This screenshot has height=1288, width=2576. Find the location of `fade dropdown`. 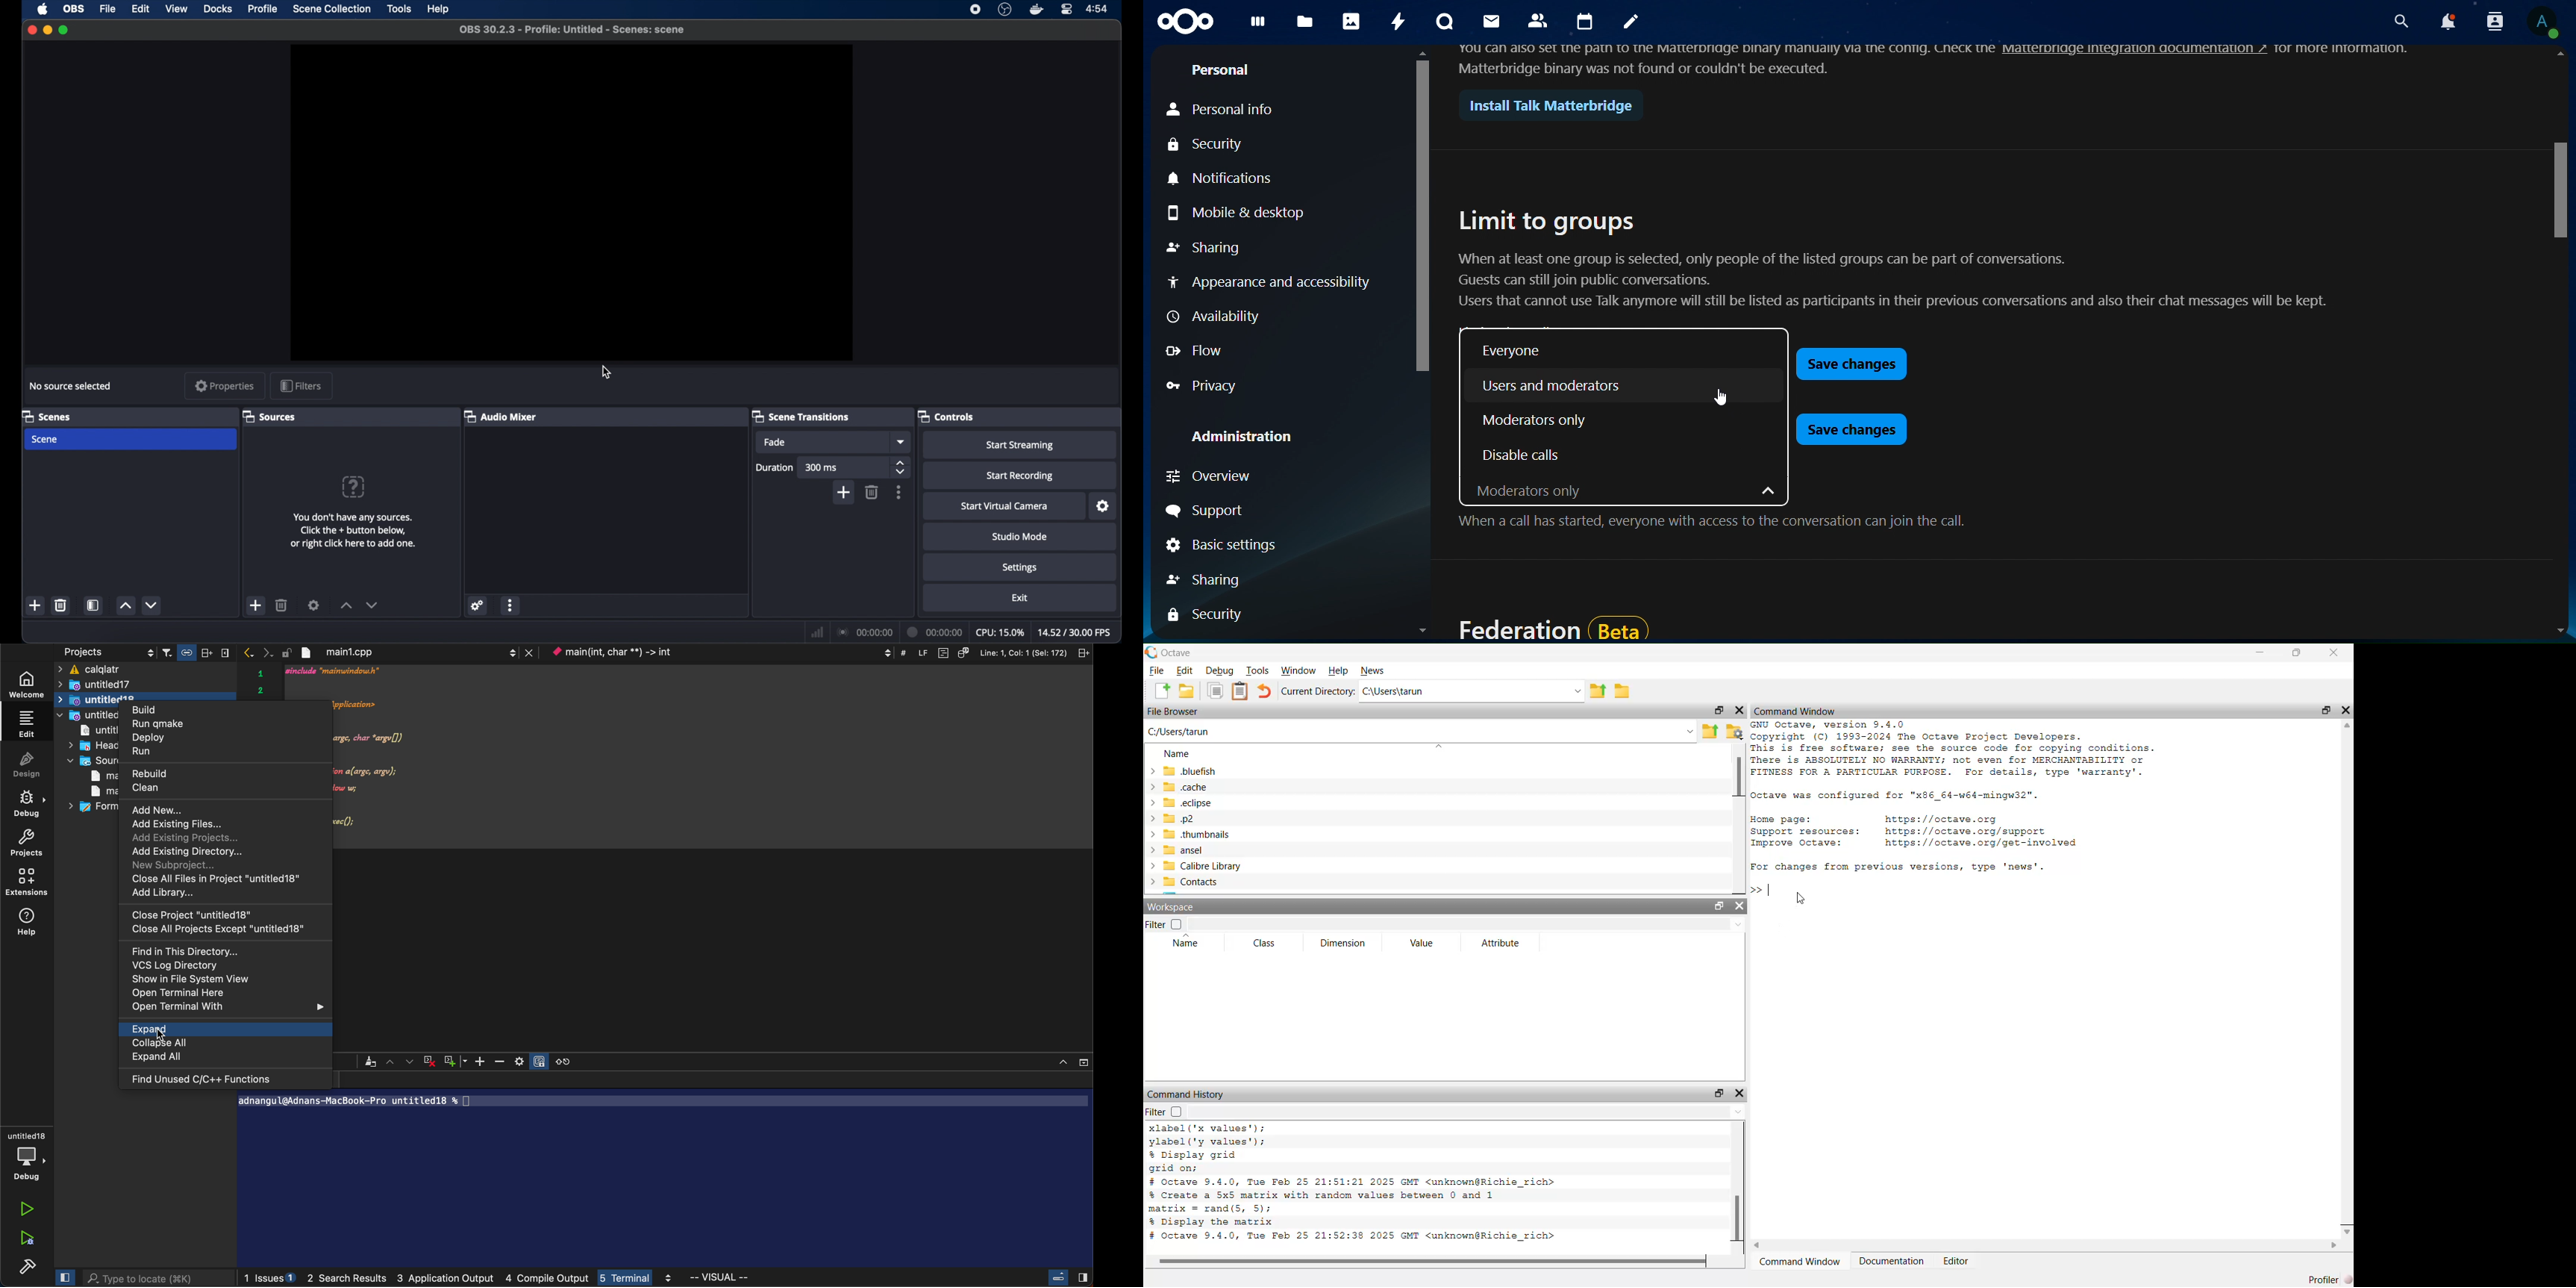

fade dropdown is located at coordinates (901, 442).